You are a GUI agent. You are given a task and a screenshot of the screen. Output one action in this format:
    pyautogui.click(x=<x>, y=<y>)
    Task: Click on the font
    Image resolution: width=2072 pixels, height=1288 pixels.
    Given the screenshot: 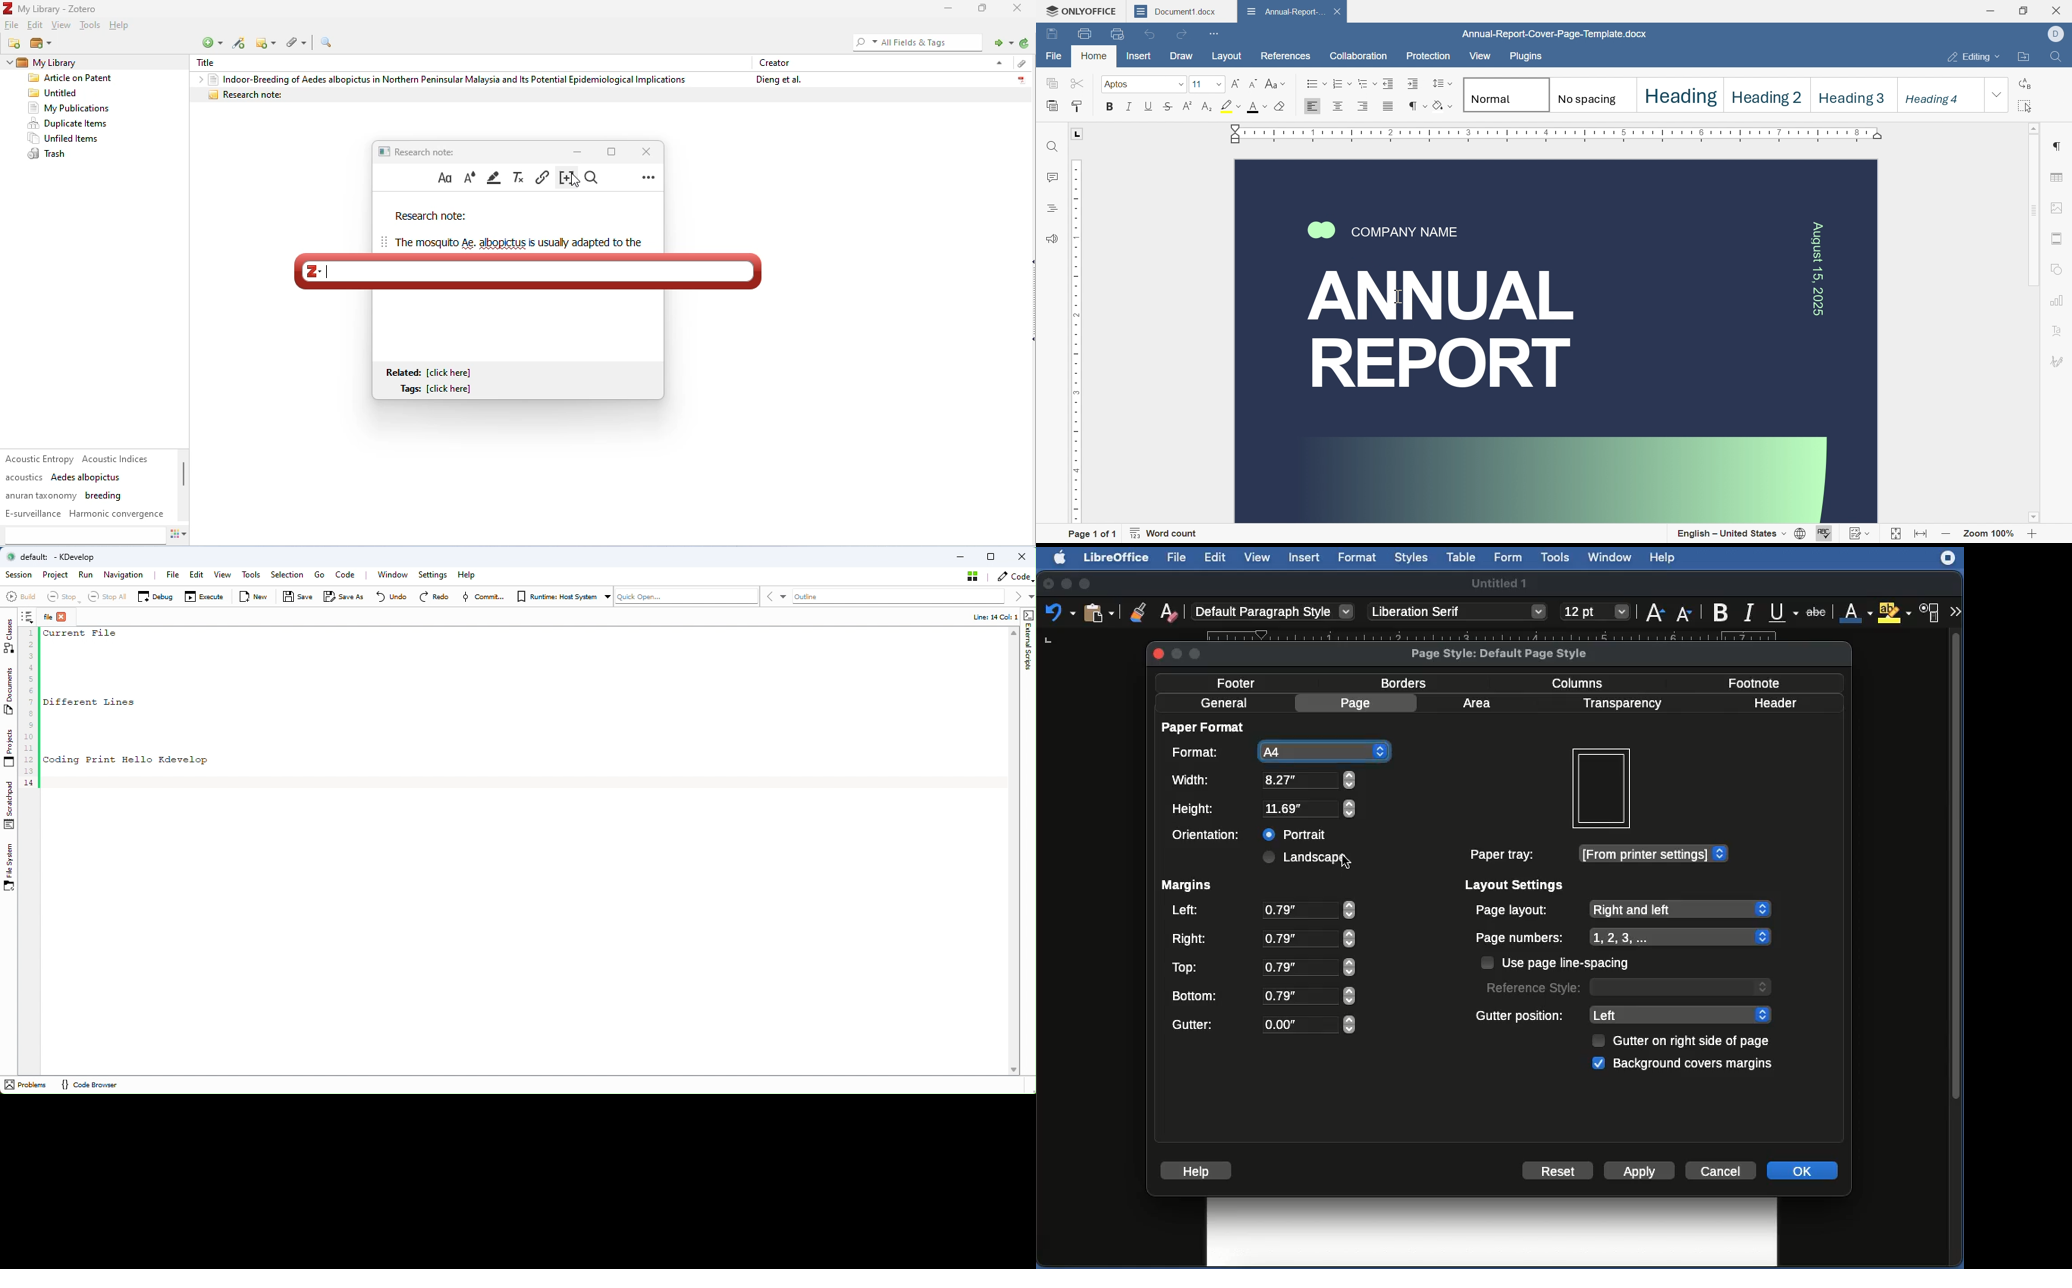 What is the action you would take?
    pyautogui.click(x=1145, y=84)
    